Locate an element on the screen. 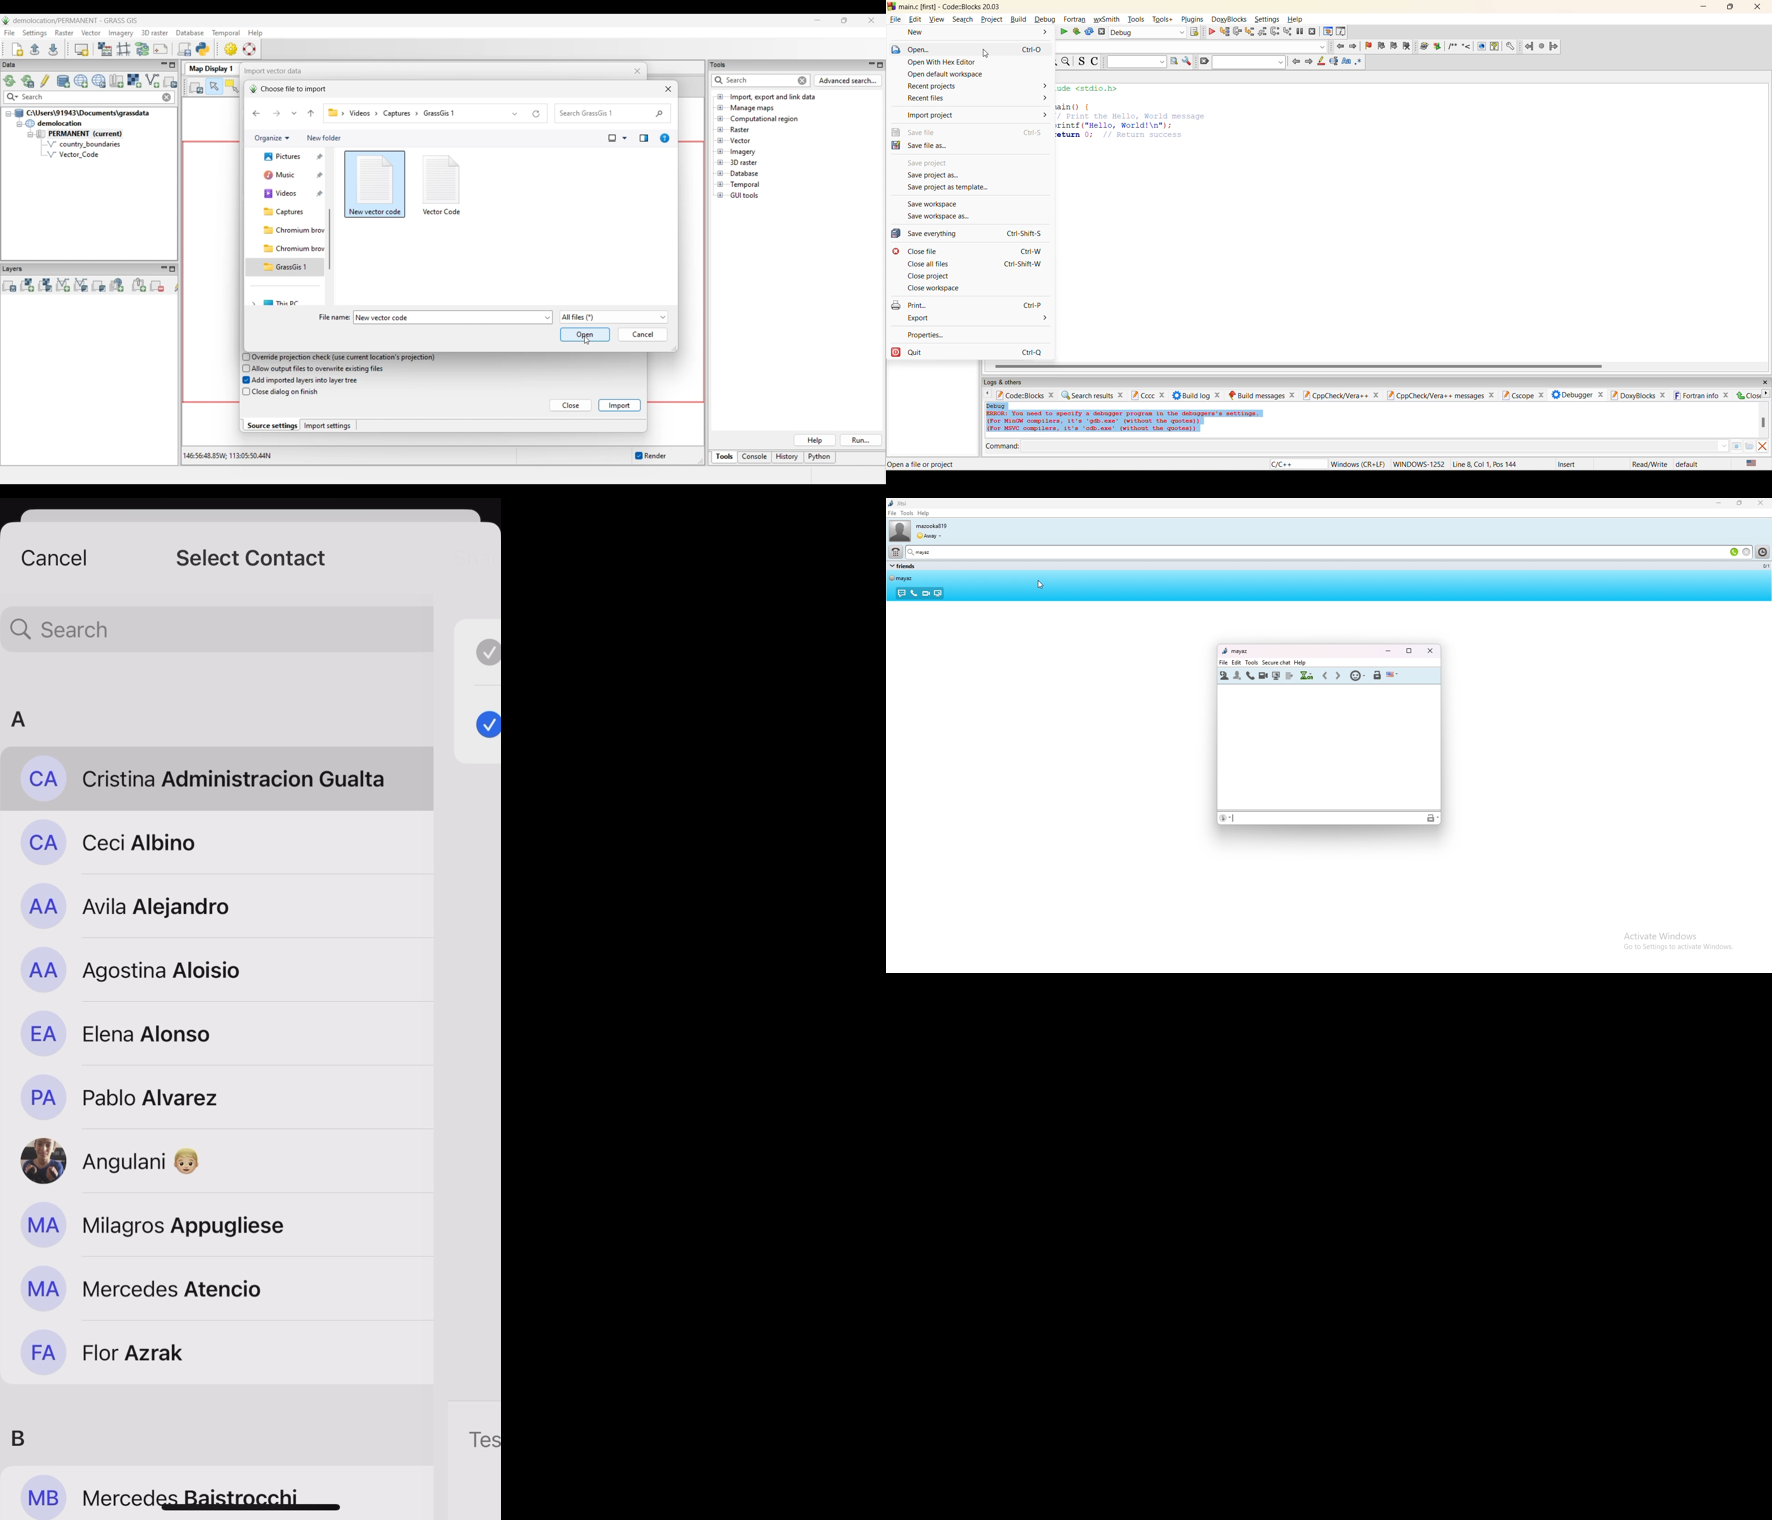 The width and height of the screenshot is (1792, 1540). resize is located at coordinates (1740, 503).